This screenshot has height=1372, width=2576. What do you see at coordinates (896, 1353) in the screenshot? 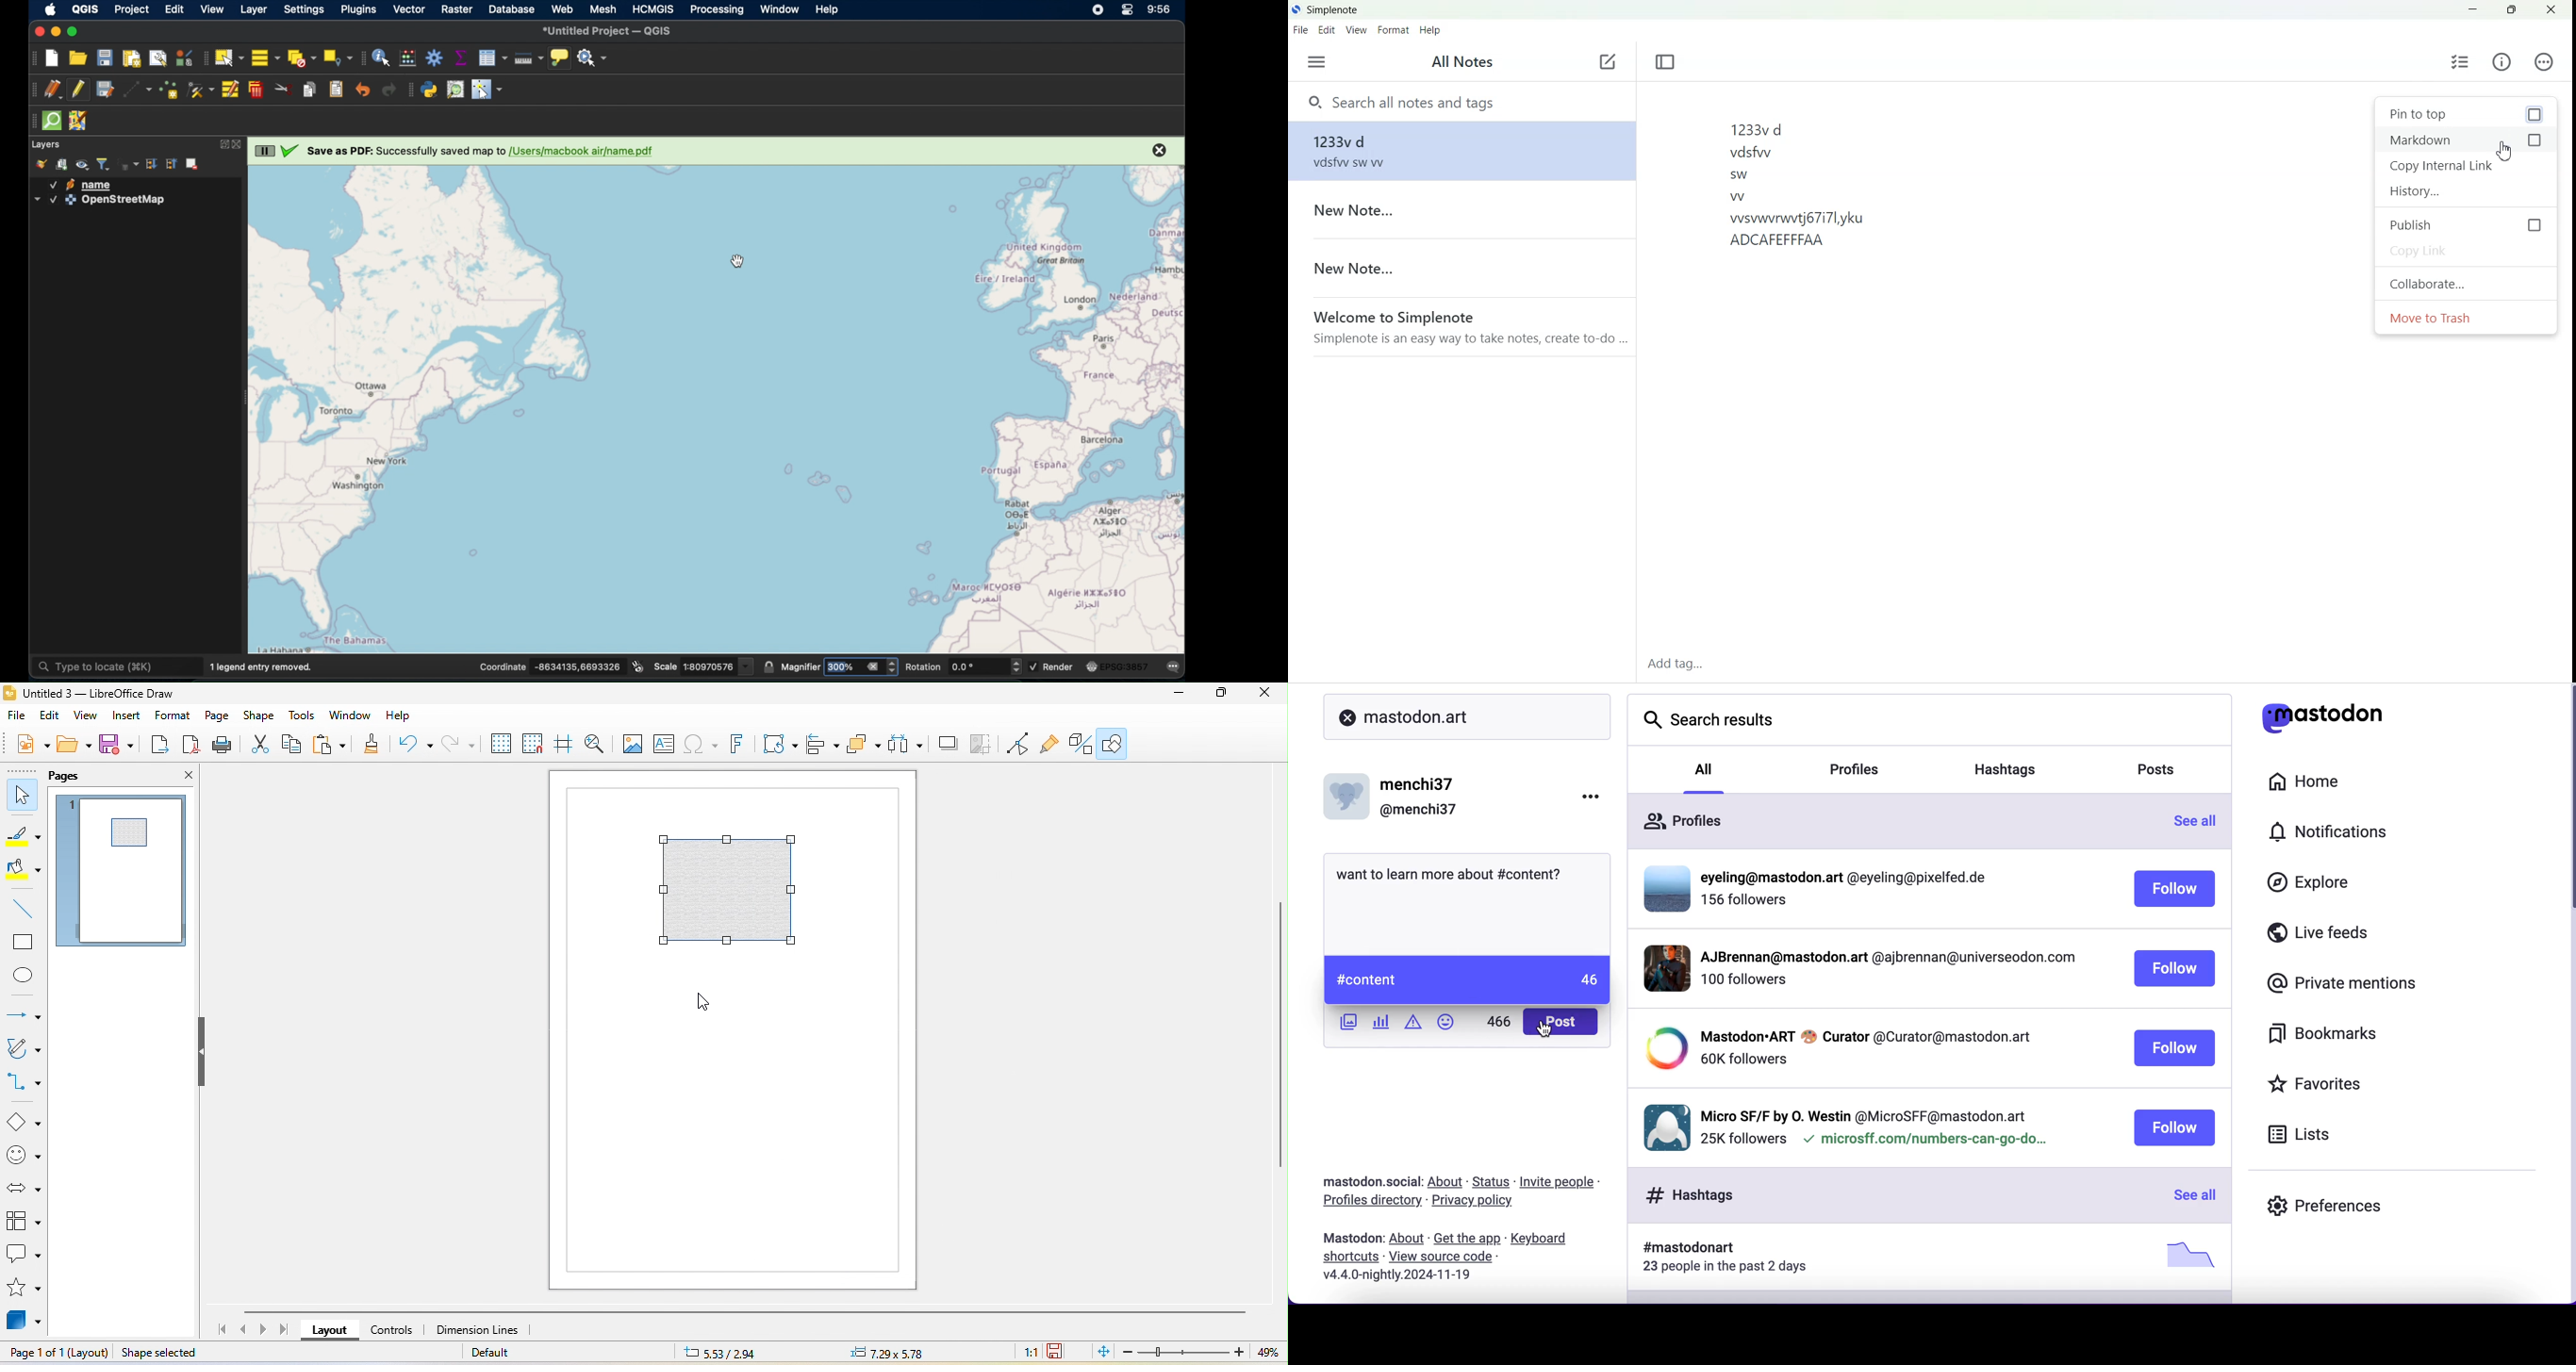
I see `0.00x0.00` at bounding box center [896, 1353].